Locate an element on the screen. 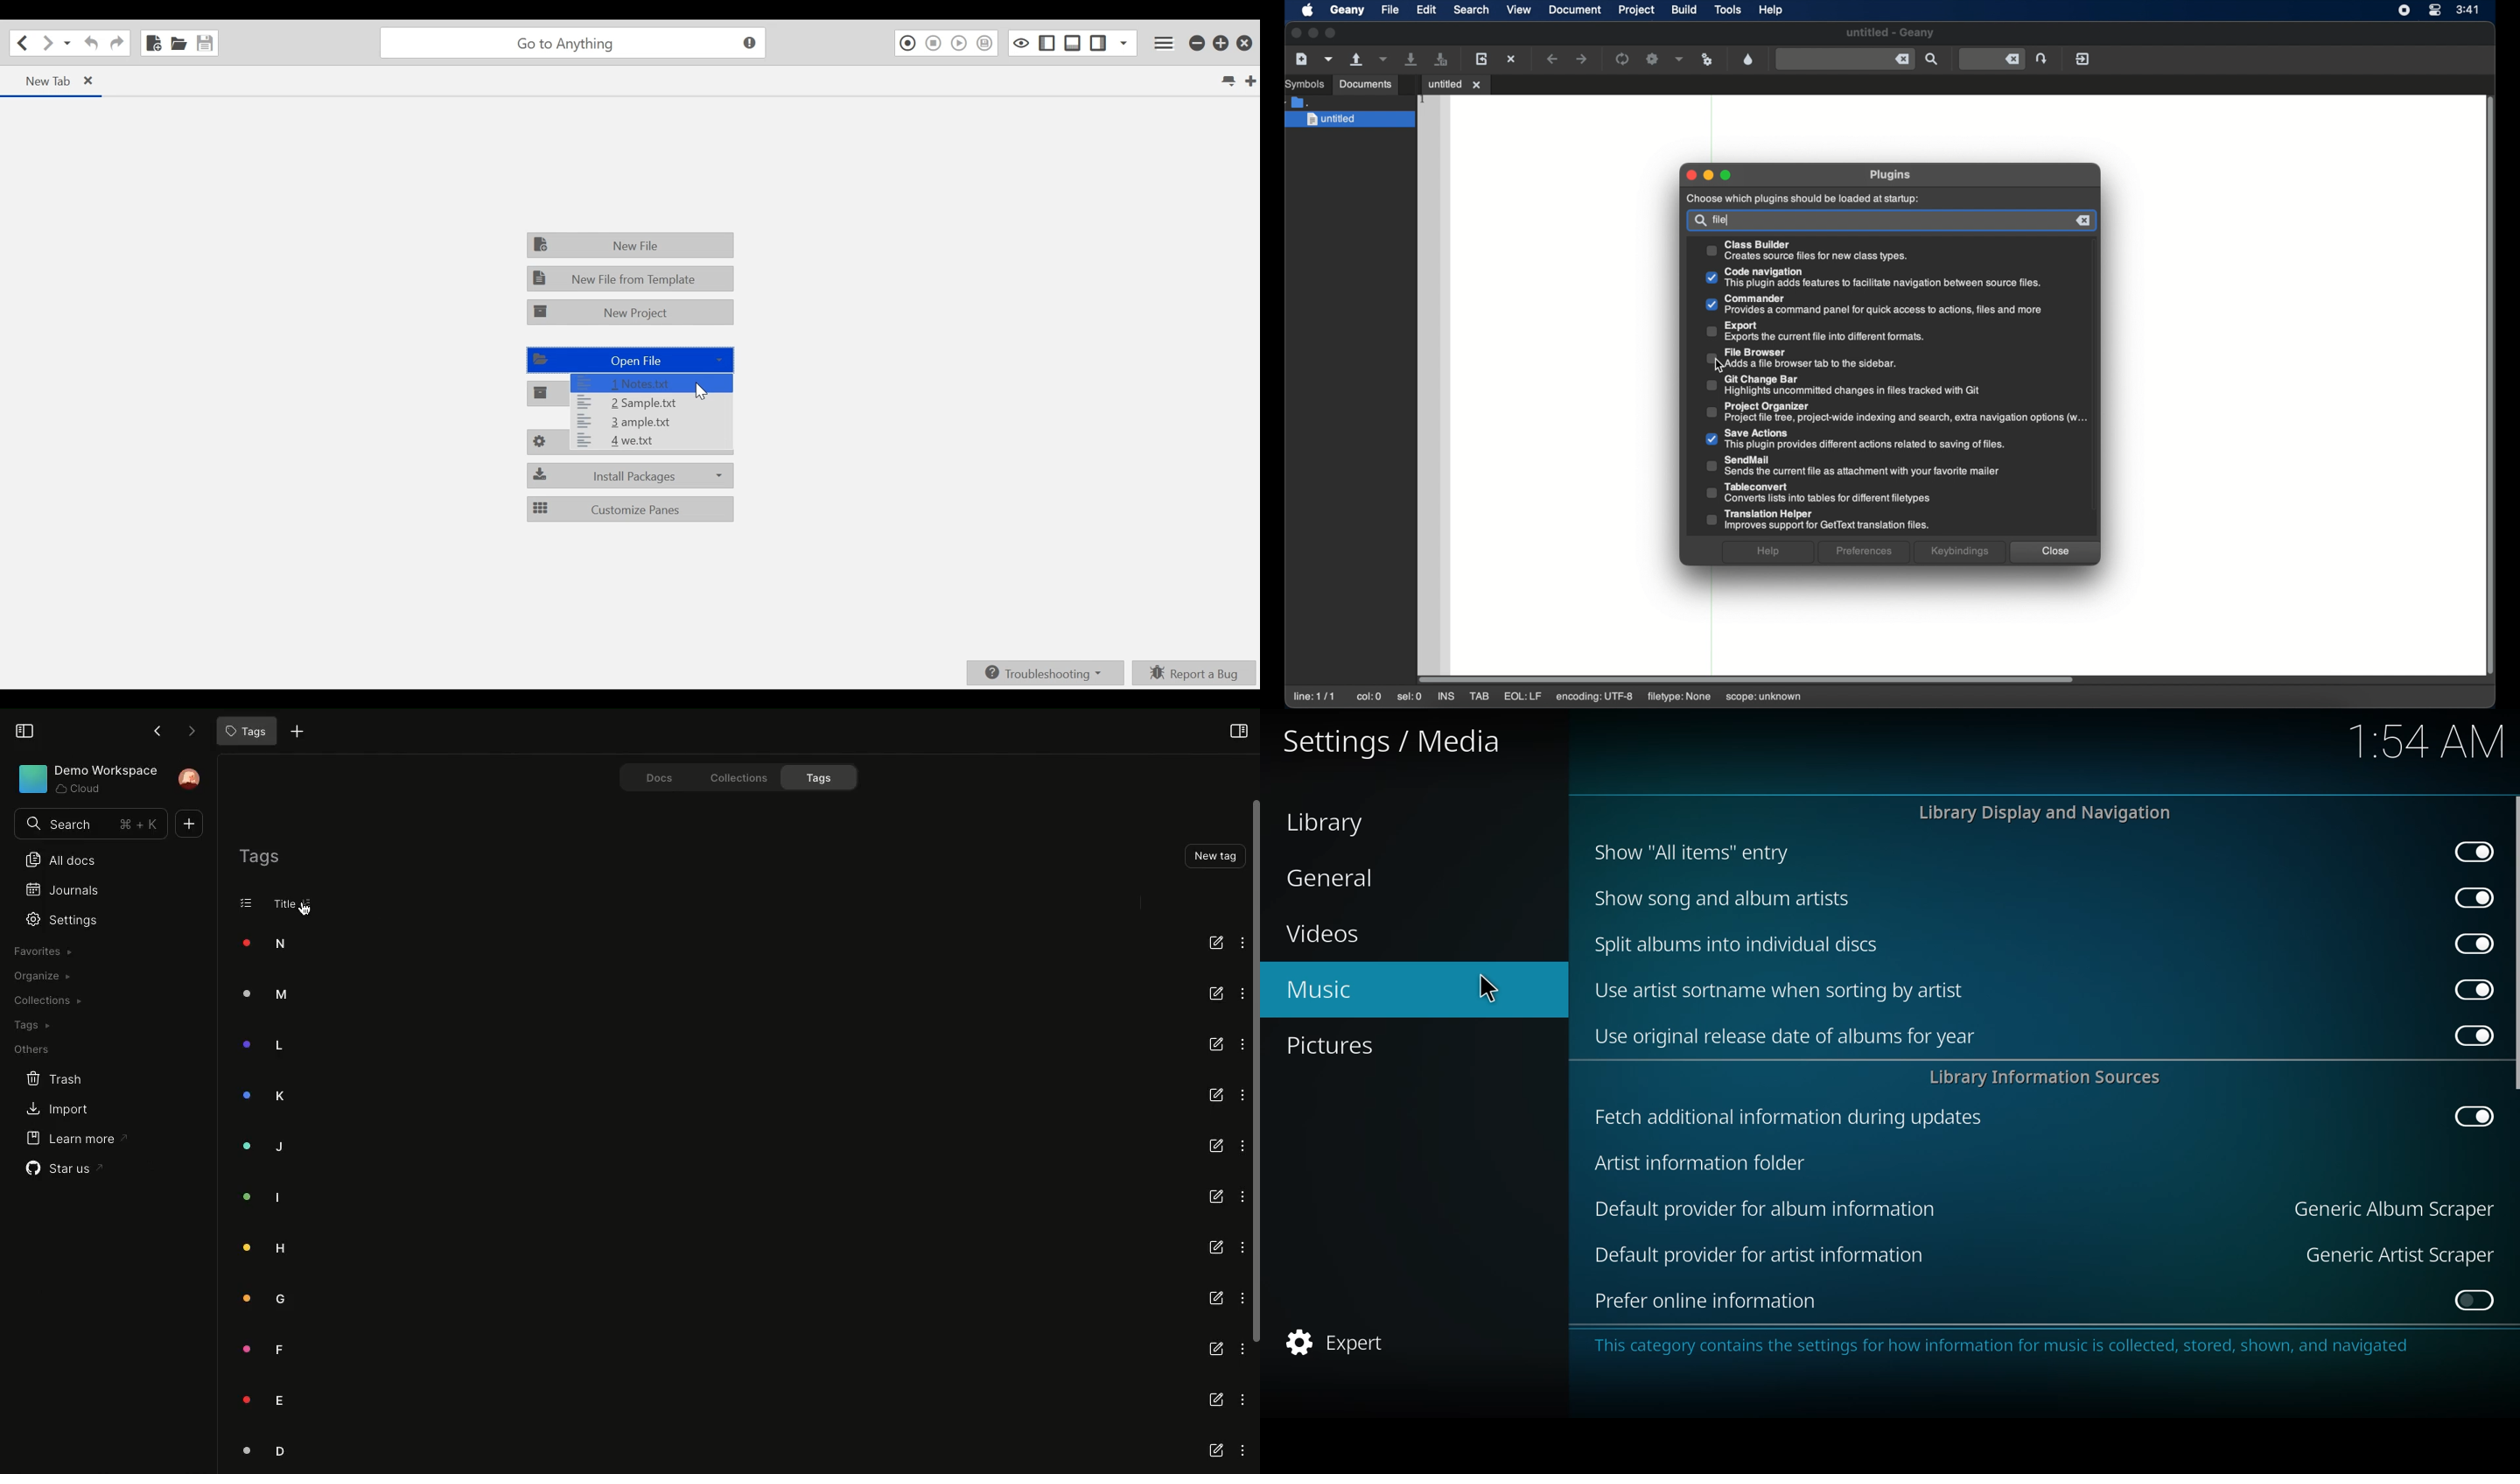 The image size is (2520, 1484). info is located at coordinates (2005, 1348).